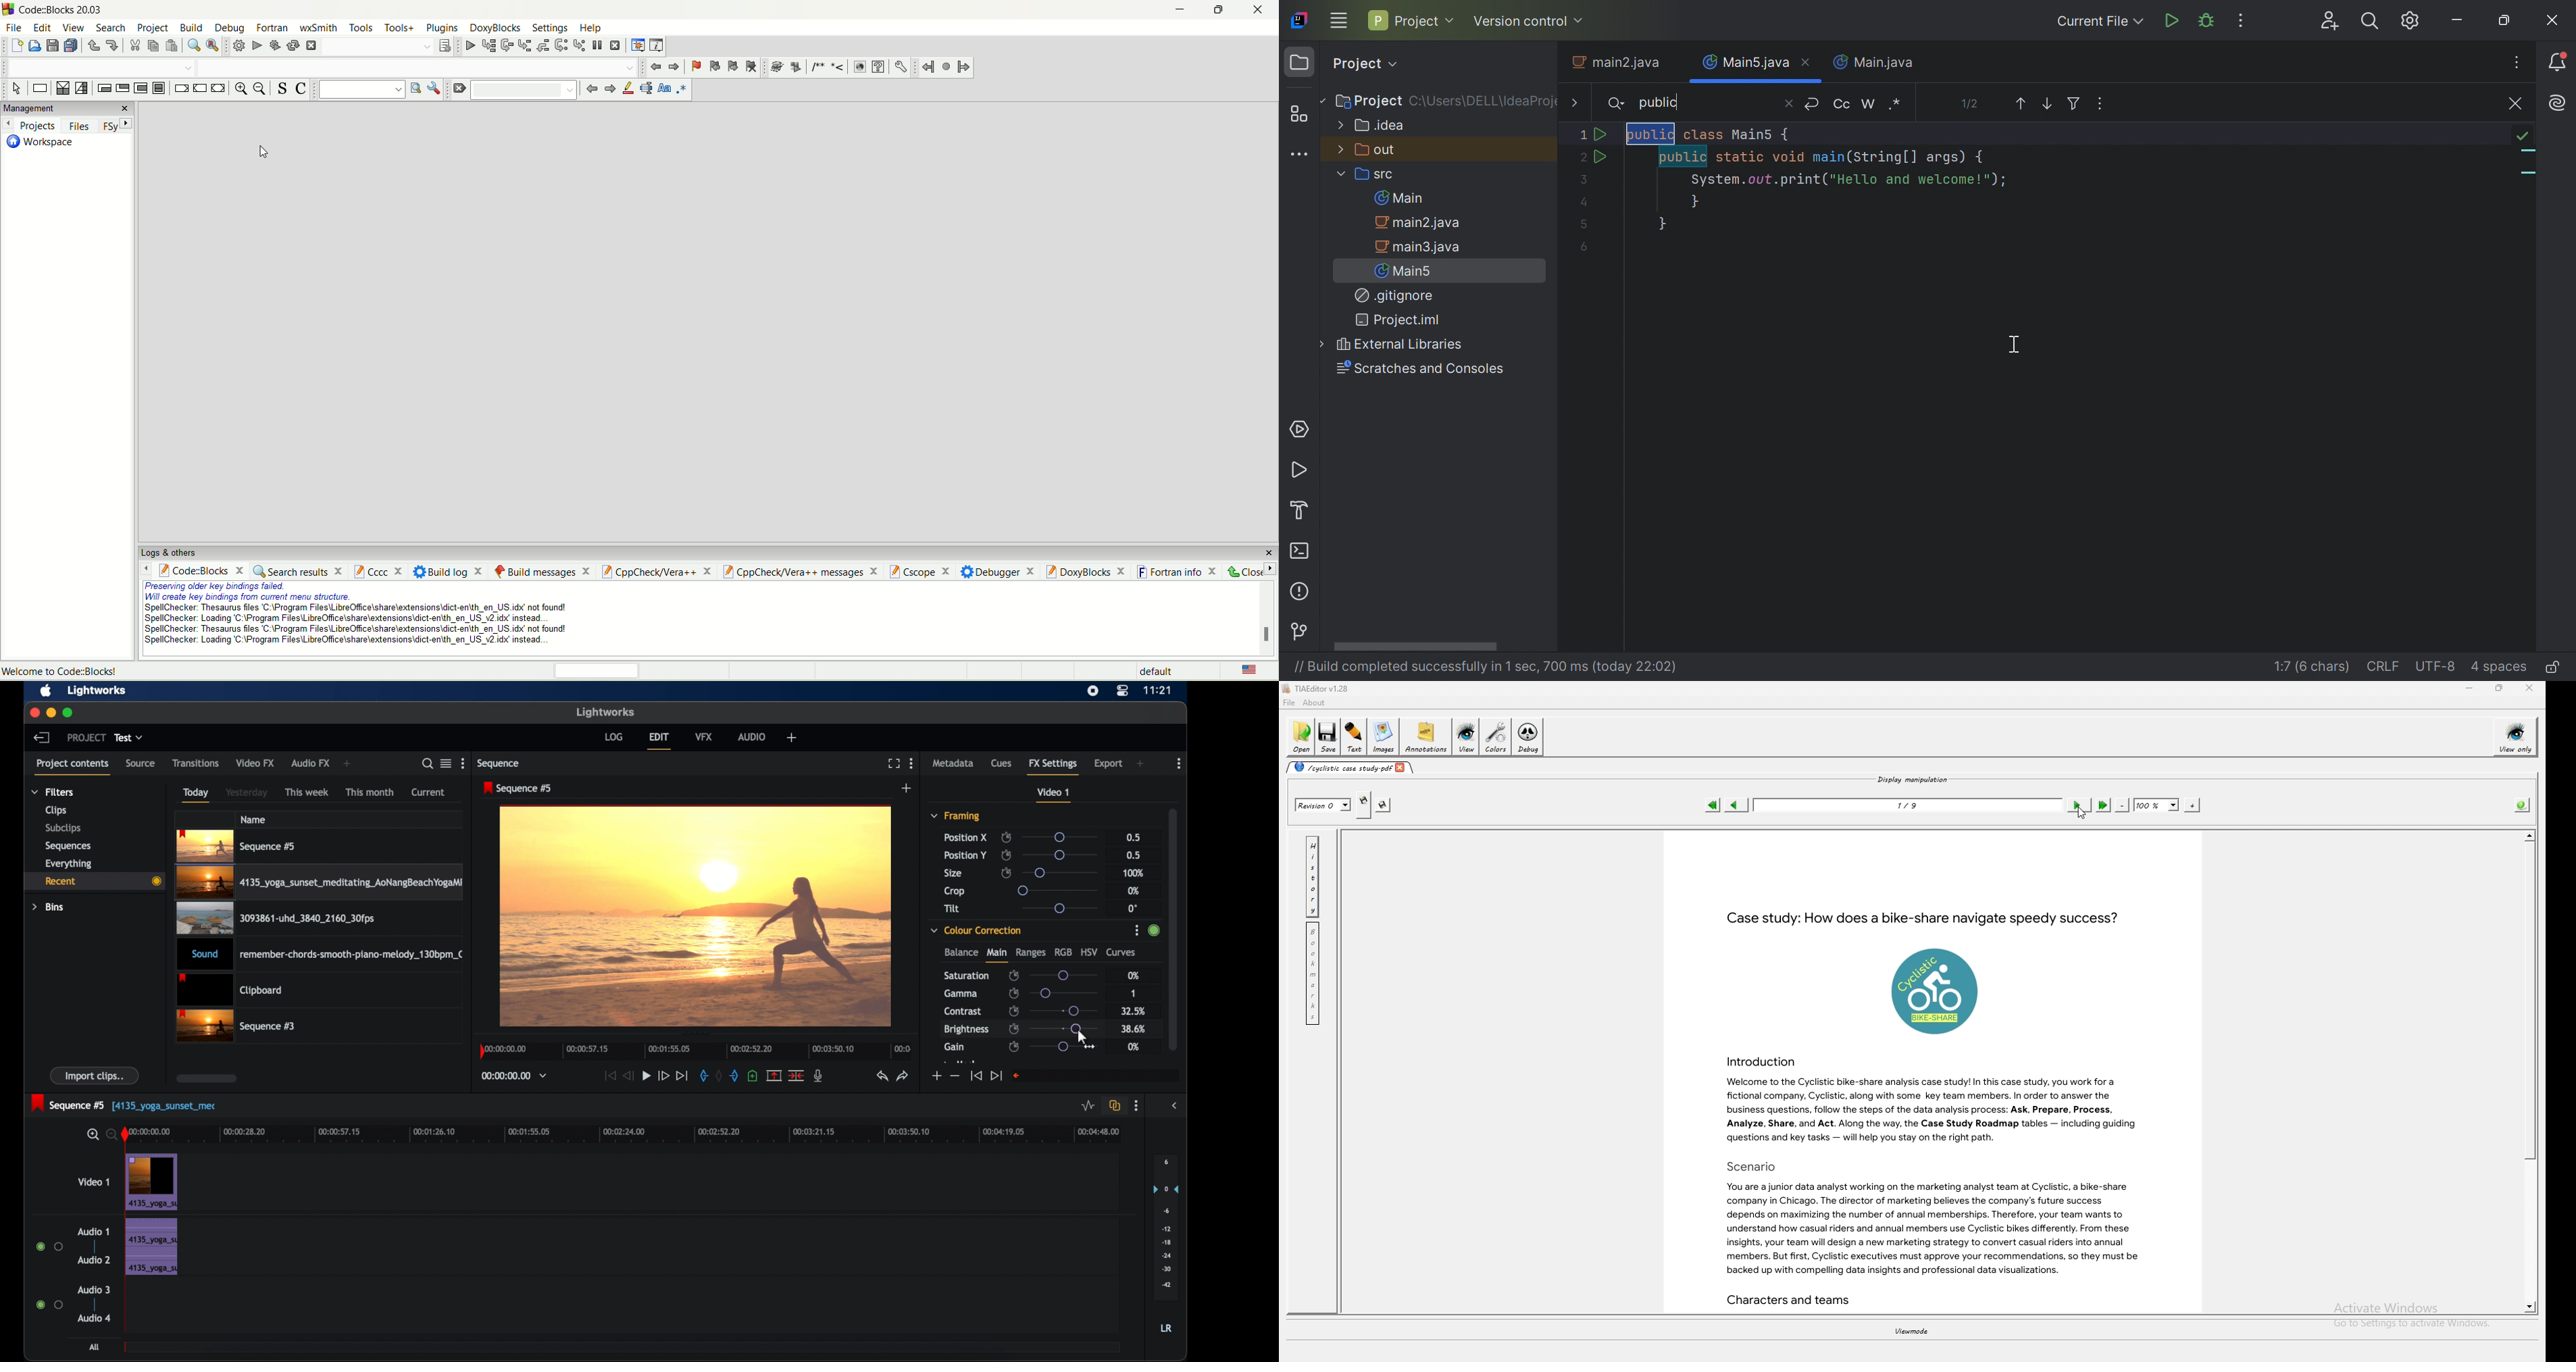 The width and height of the screenshot is (2576, 1372). What do you see at coordinates (1064, 1028) in the screenshot?
I see `slider` at bounding box center [1064, 1028].